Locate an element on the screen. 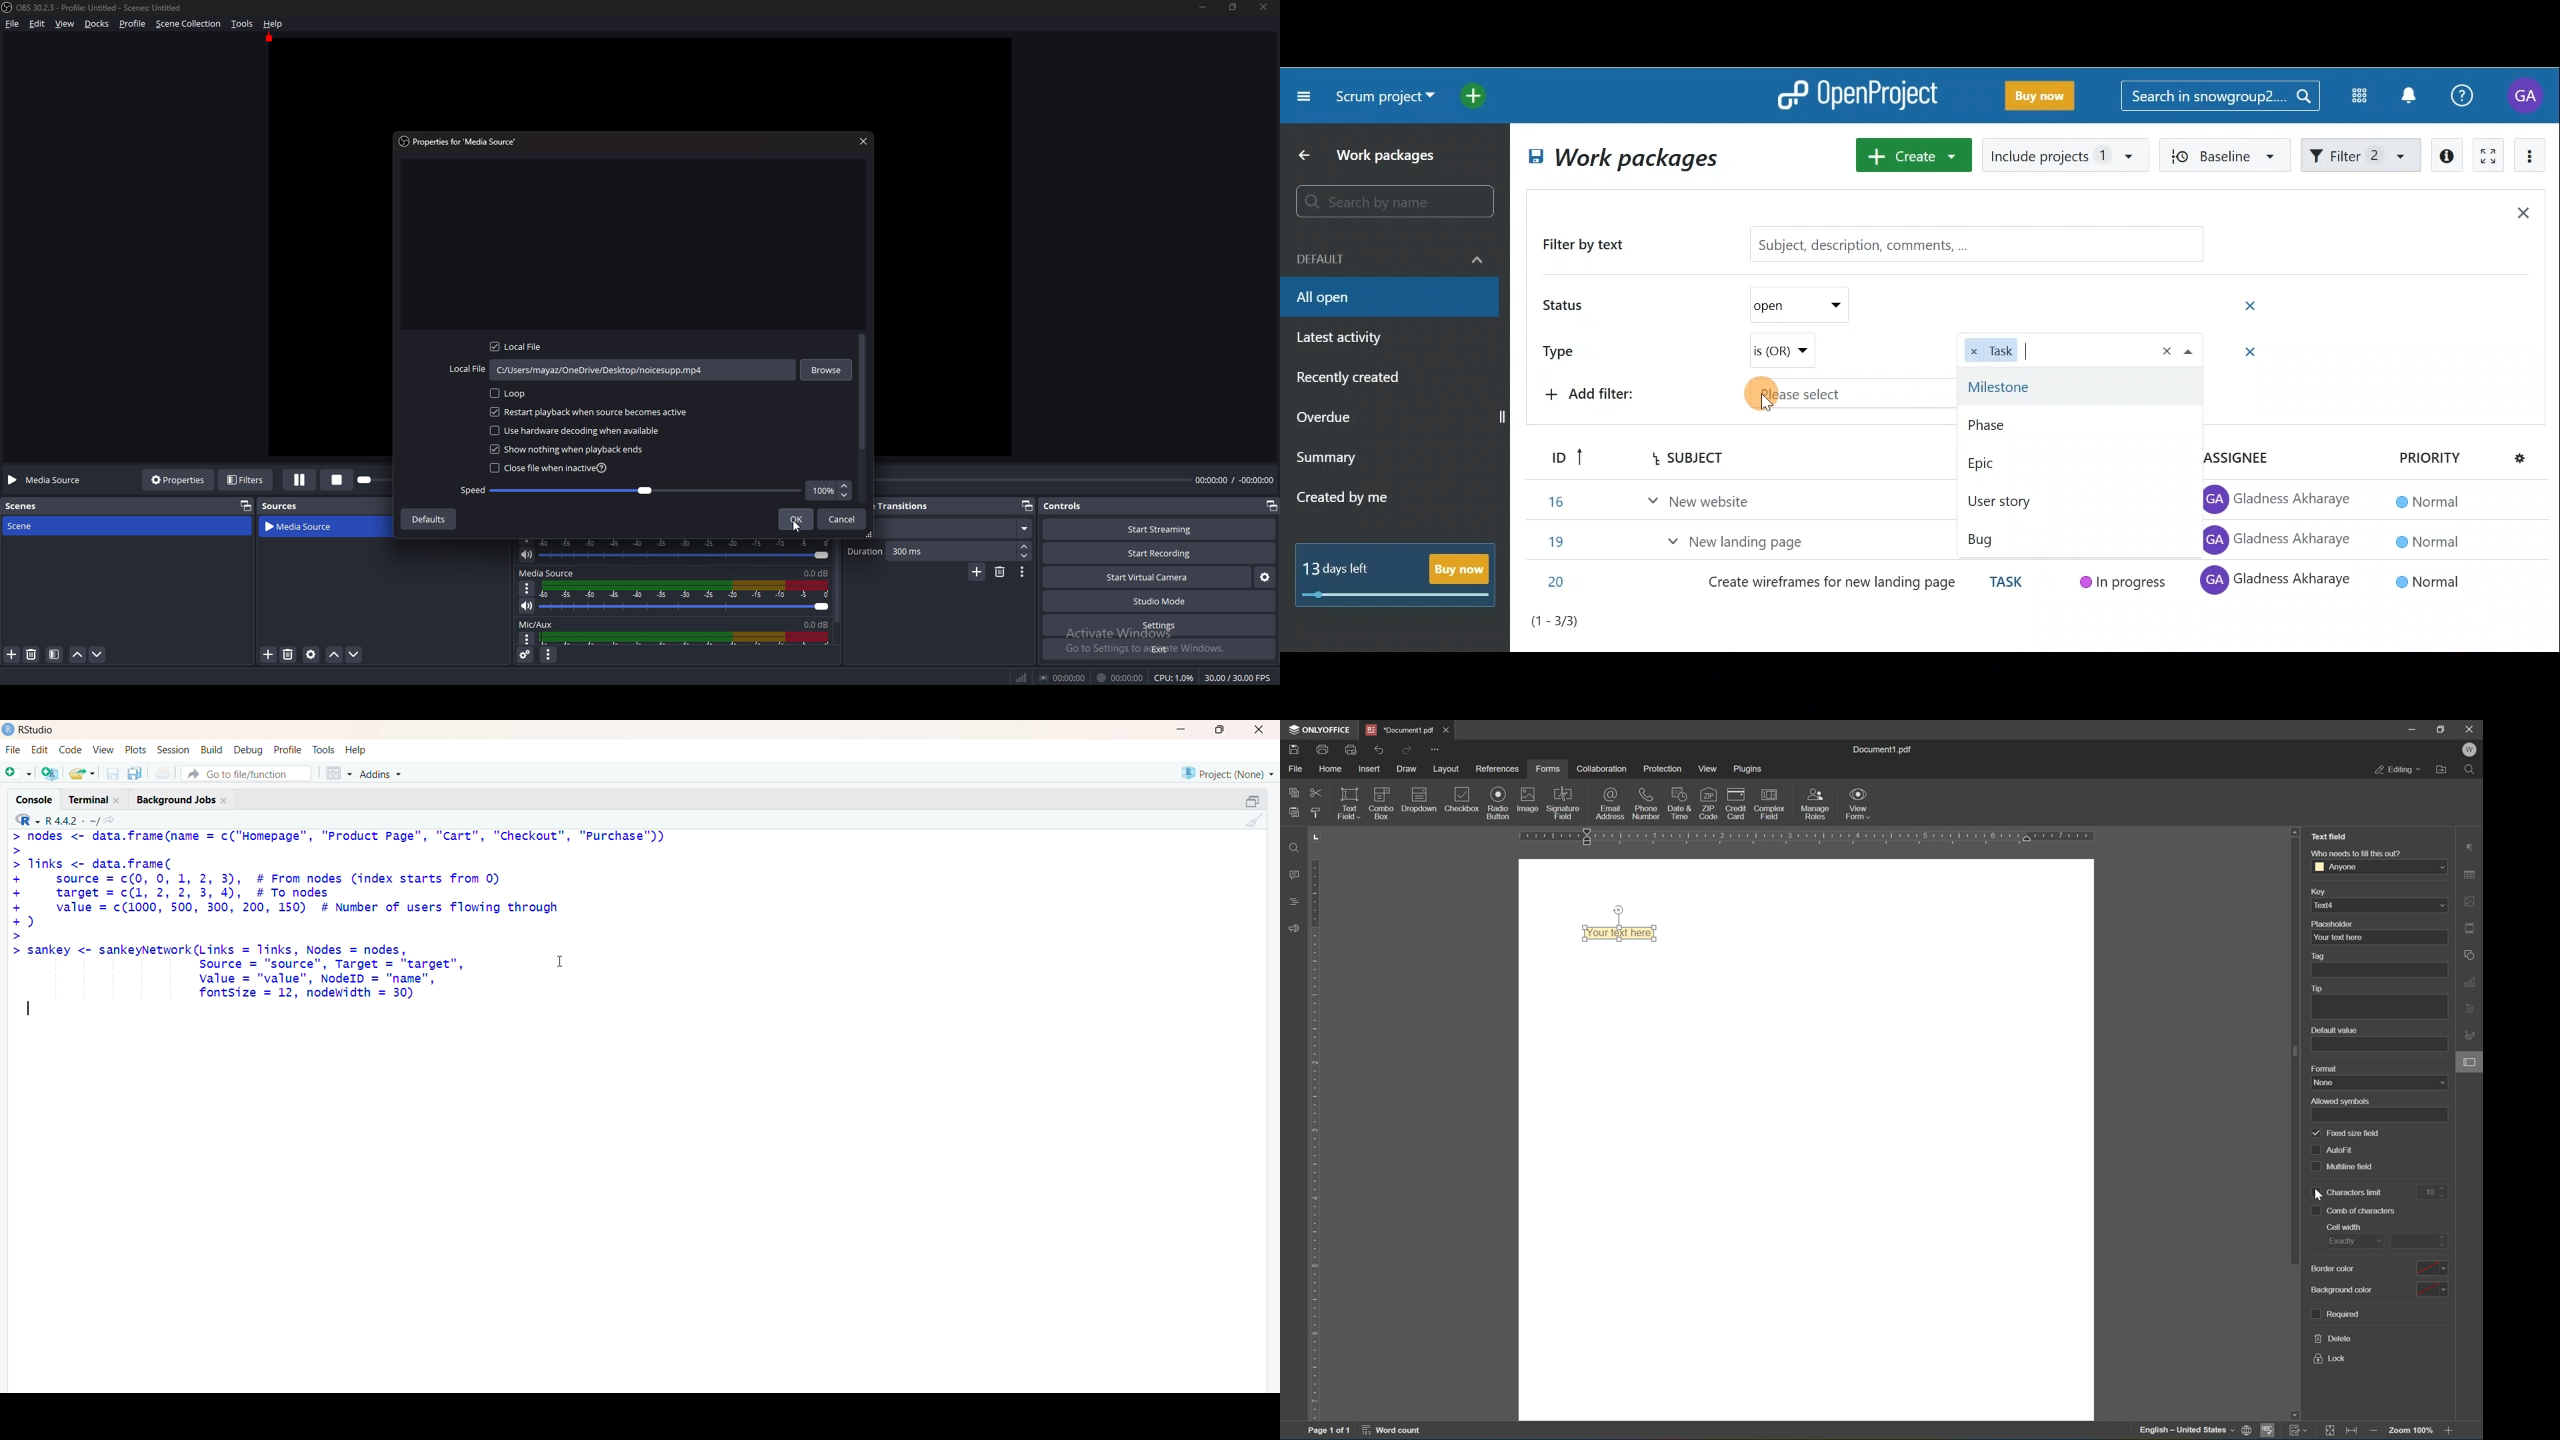  restore down is located at coordinates (2440, 729).